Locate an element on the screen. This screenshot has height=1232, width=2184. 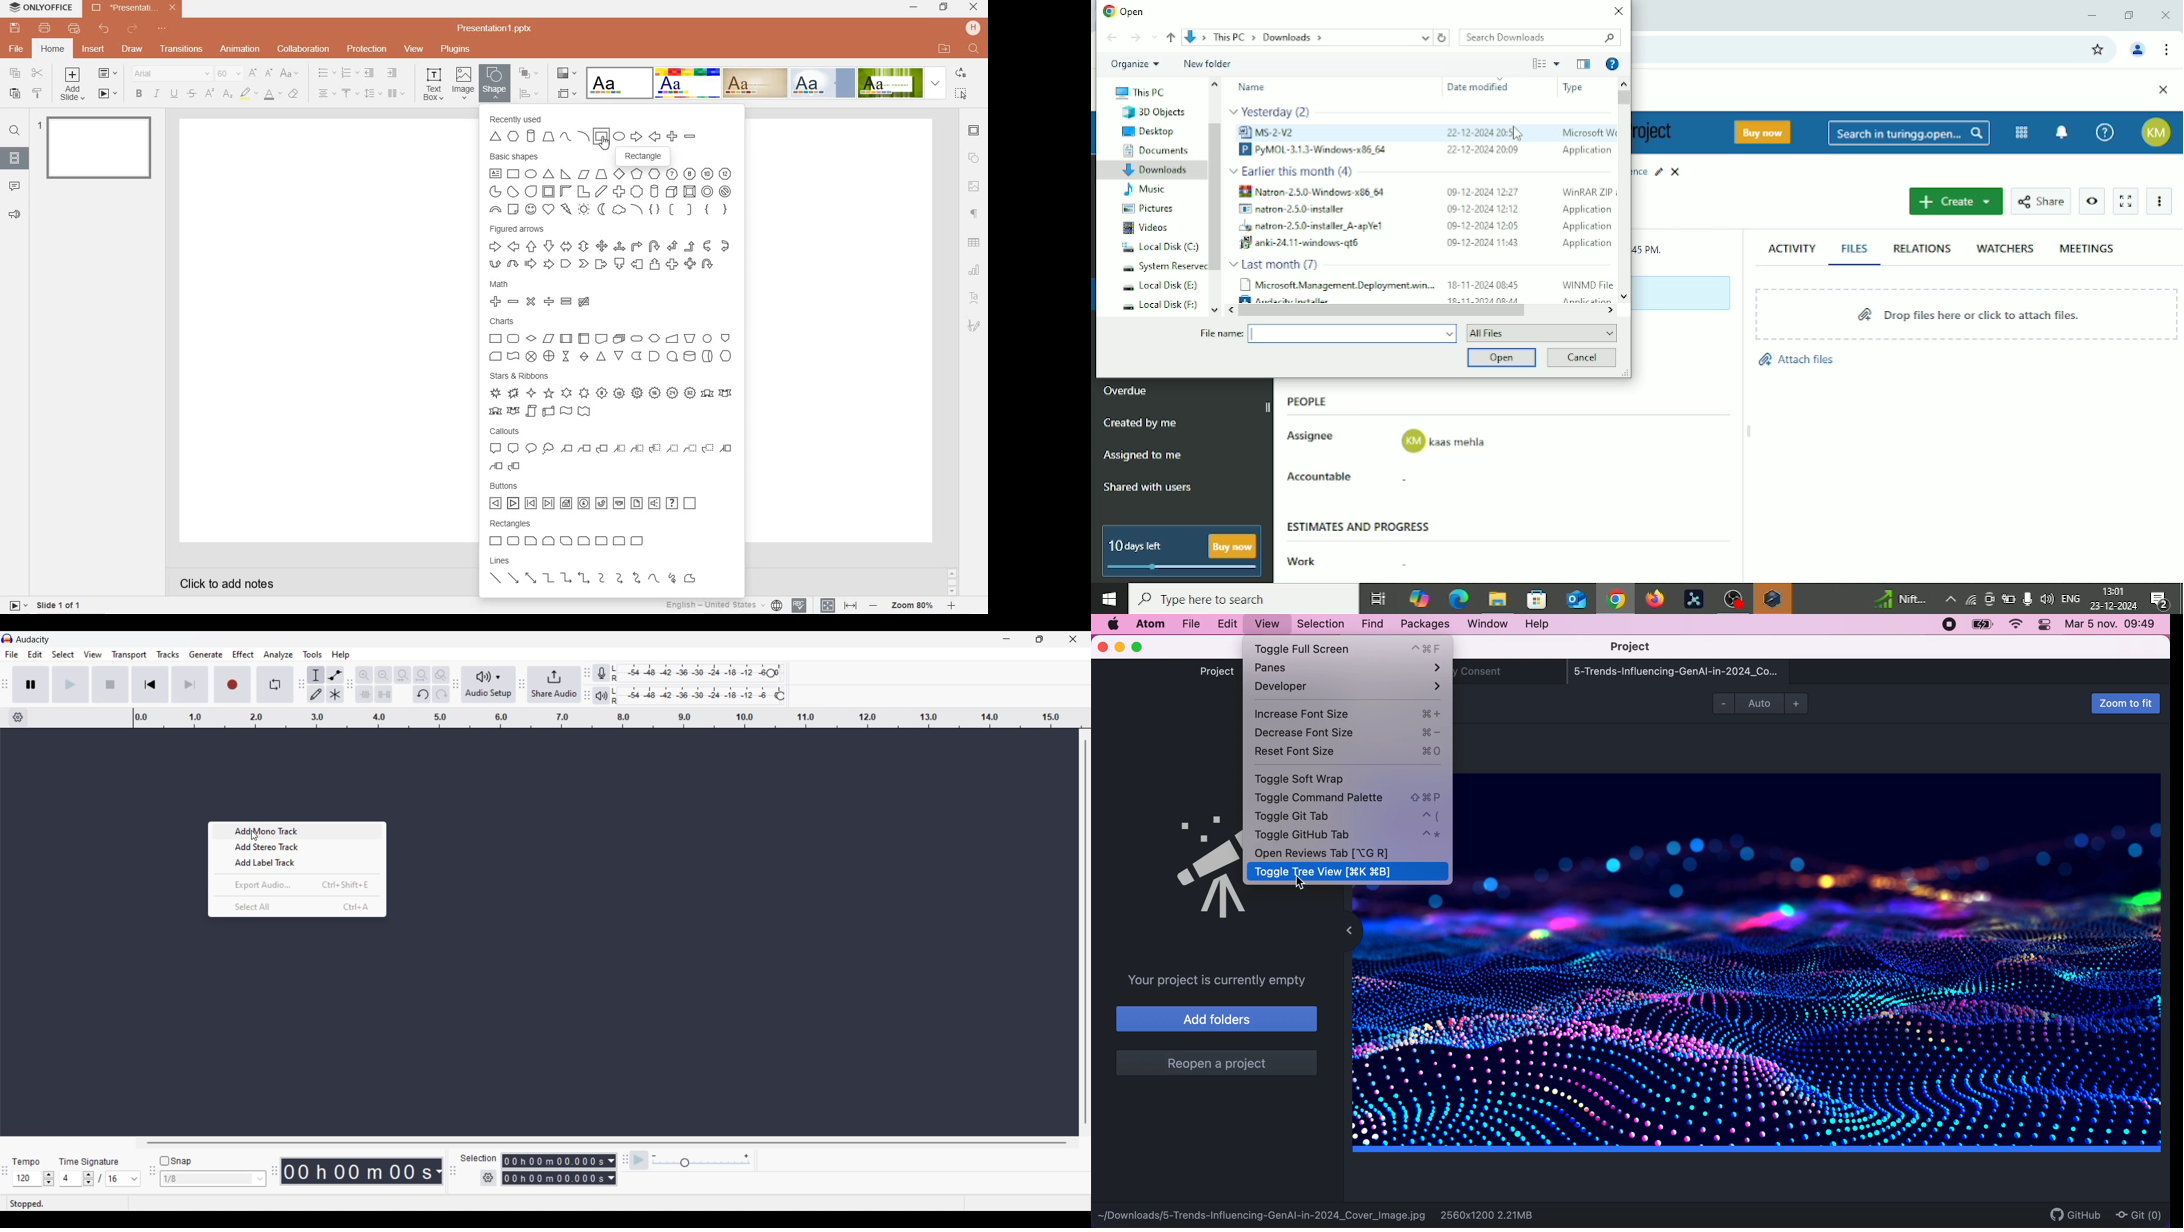
Snip same side corner rectangle is located at coordinates (549, 541).